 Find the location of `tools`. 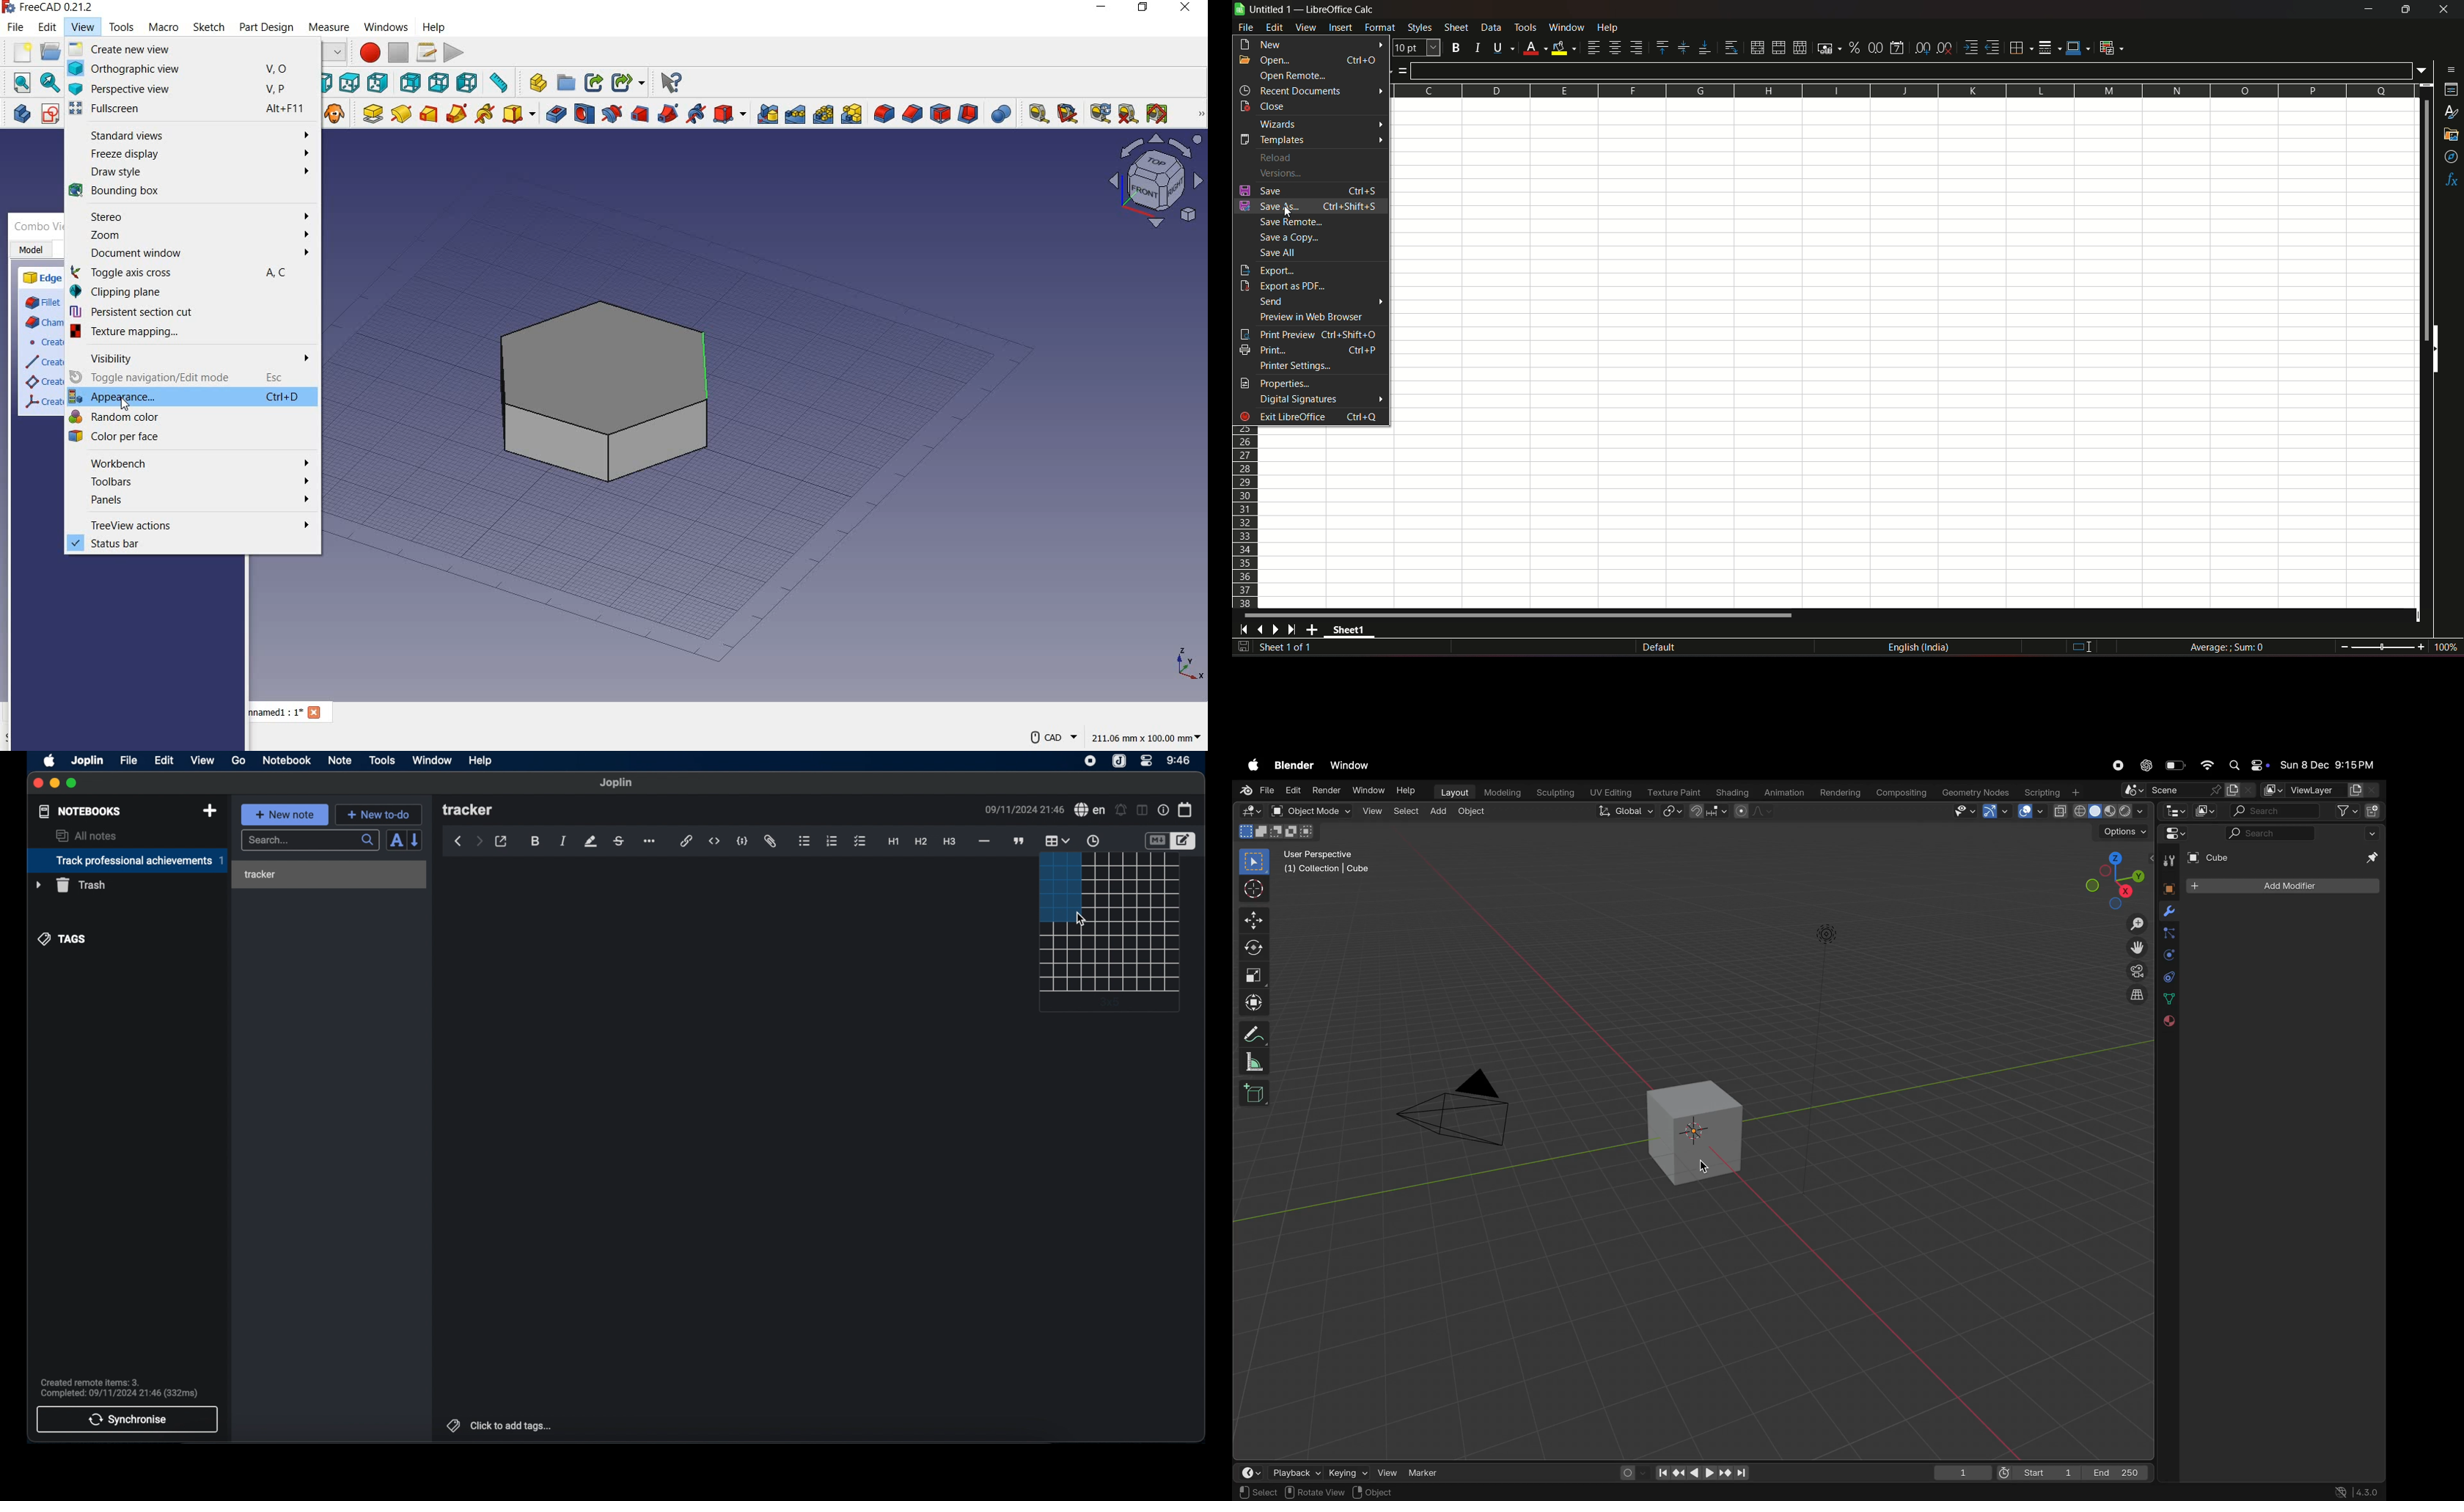

tools is located at coordinates (123, 29).